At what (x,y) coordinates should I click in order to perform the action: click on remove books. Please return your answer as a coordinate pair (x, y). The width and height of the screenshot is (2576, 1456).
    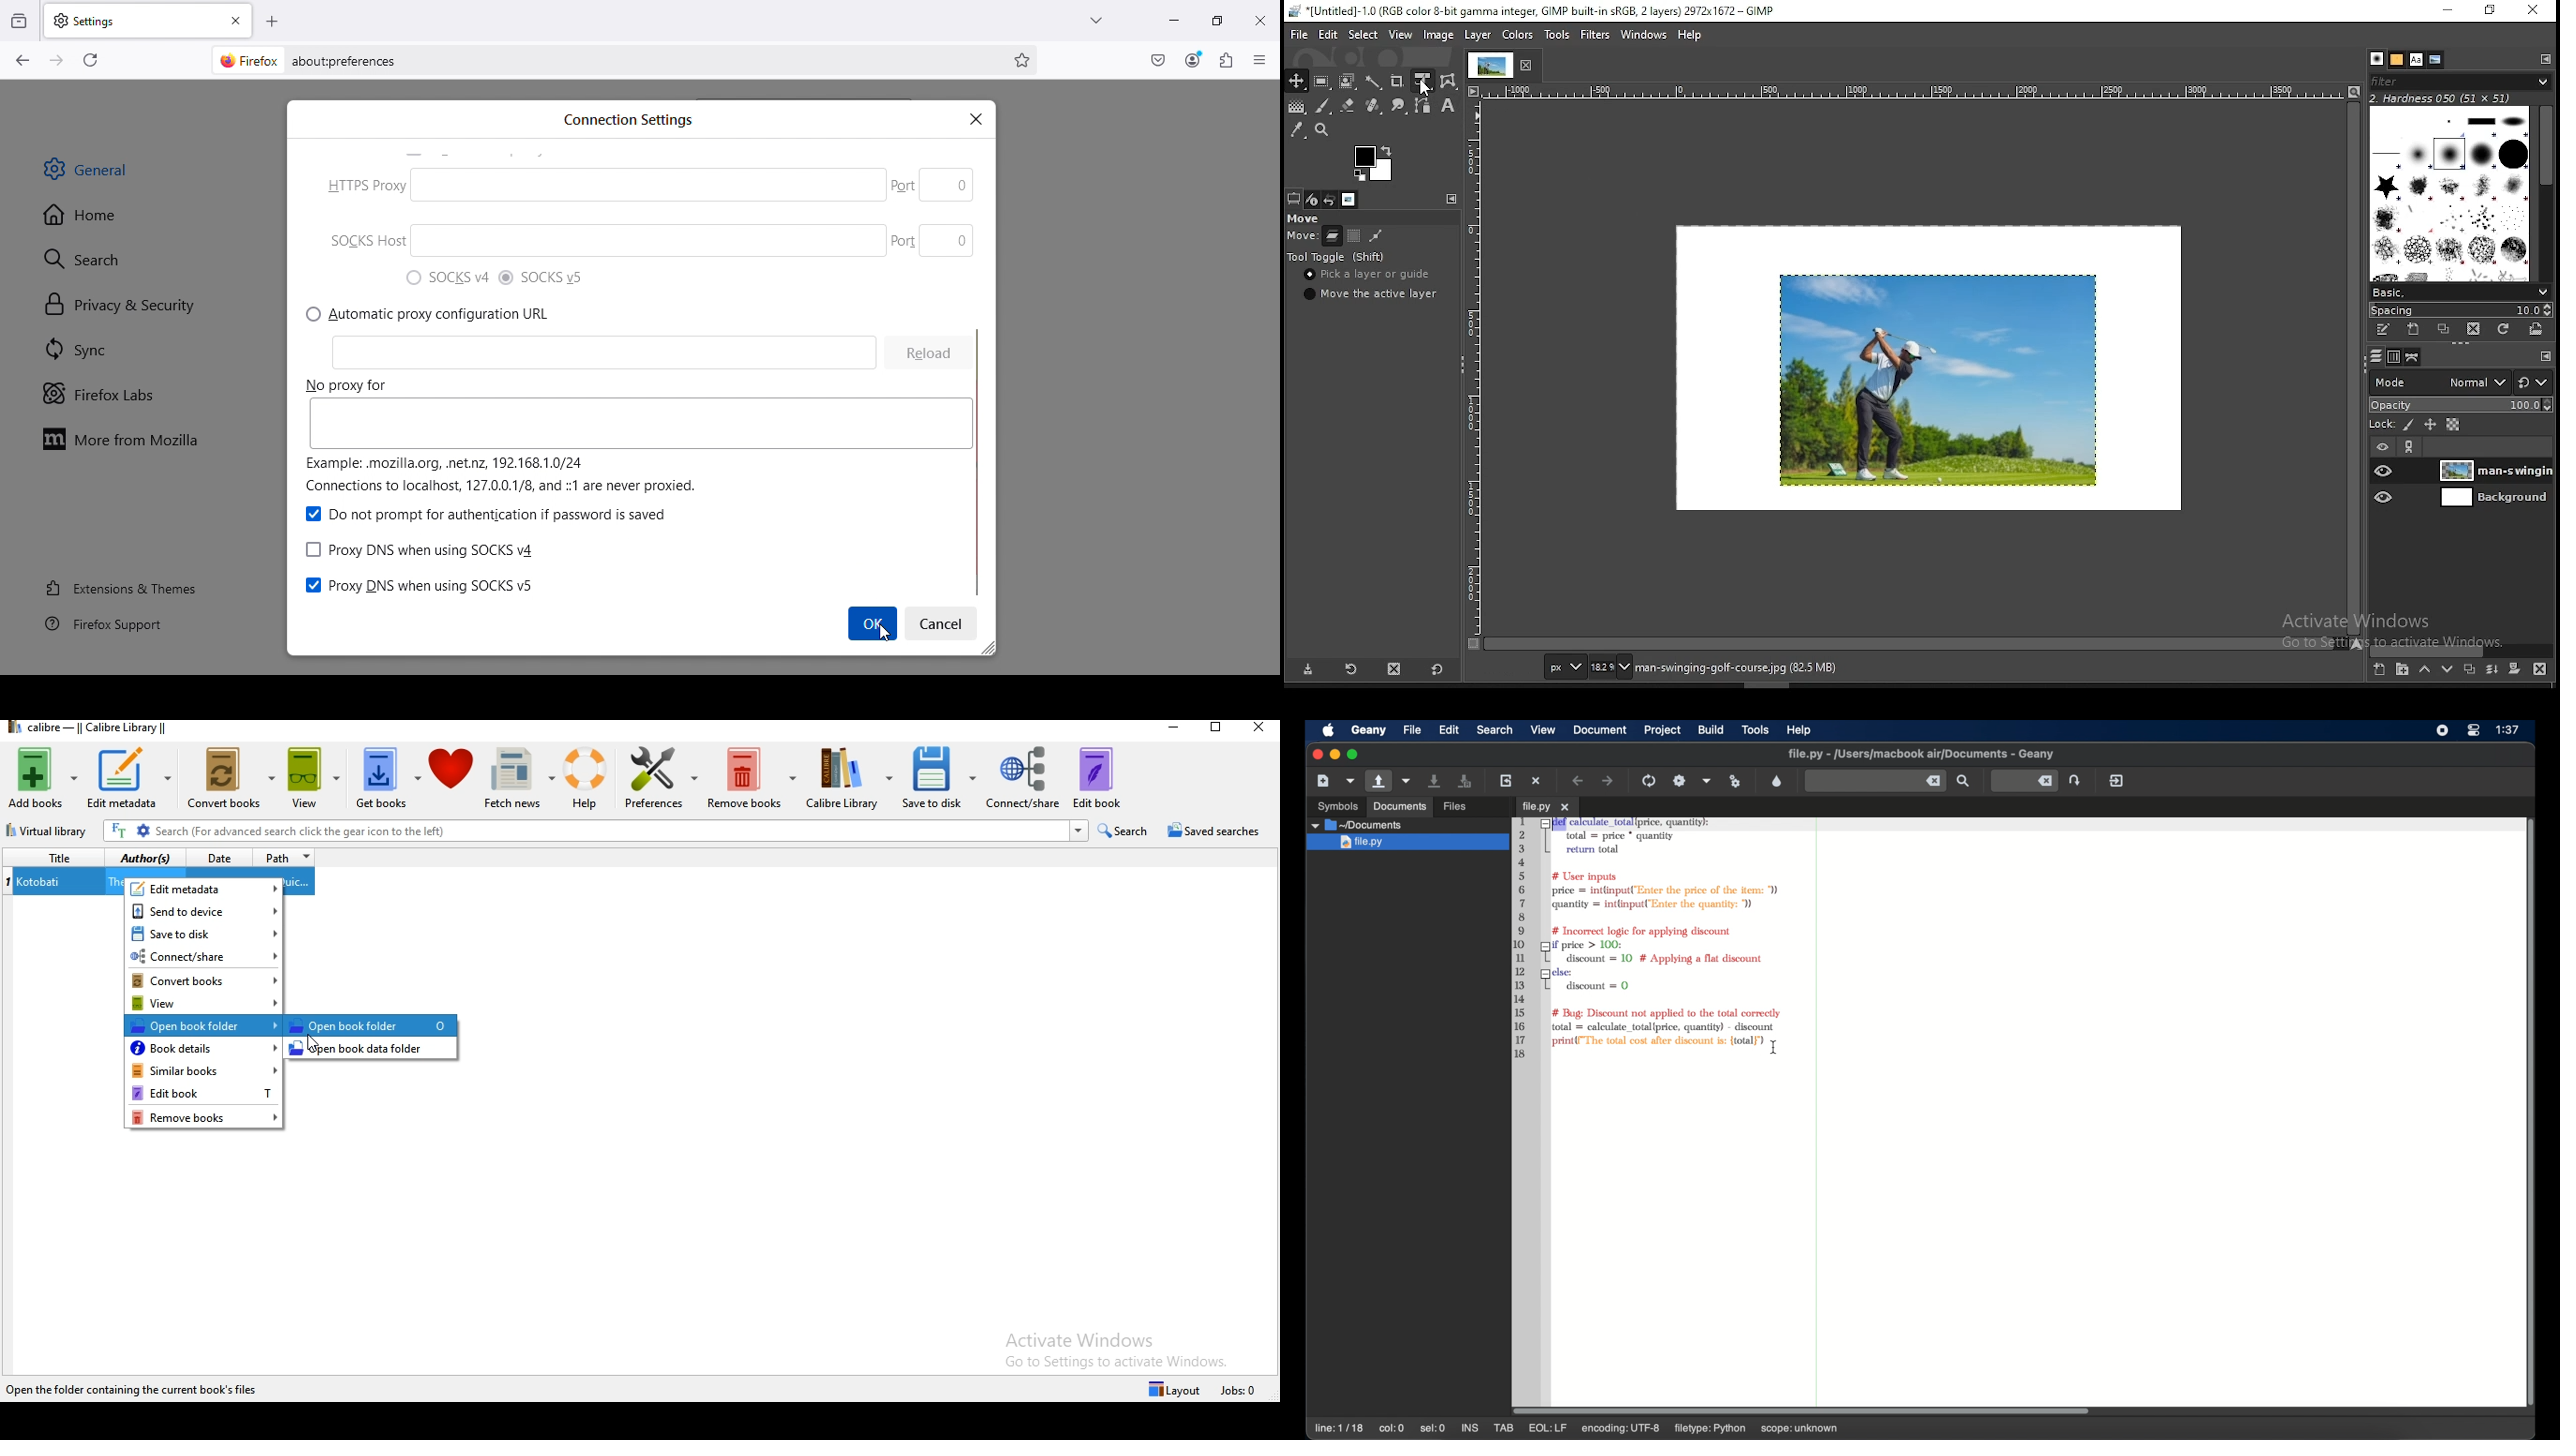
    Looking at the image, I should click on (752, 776).